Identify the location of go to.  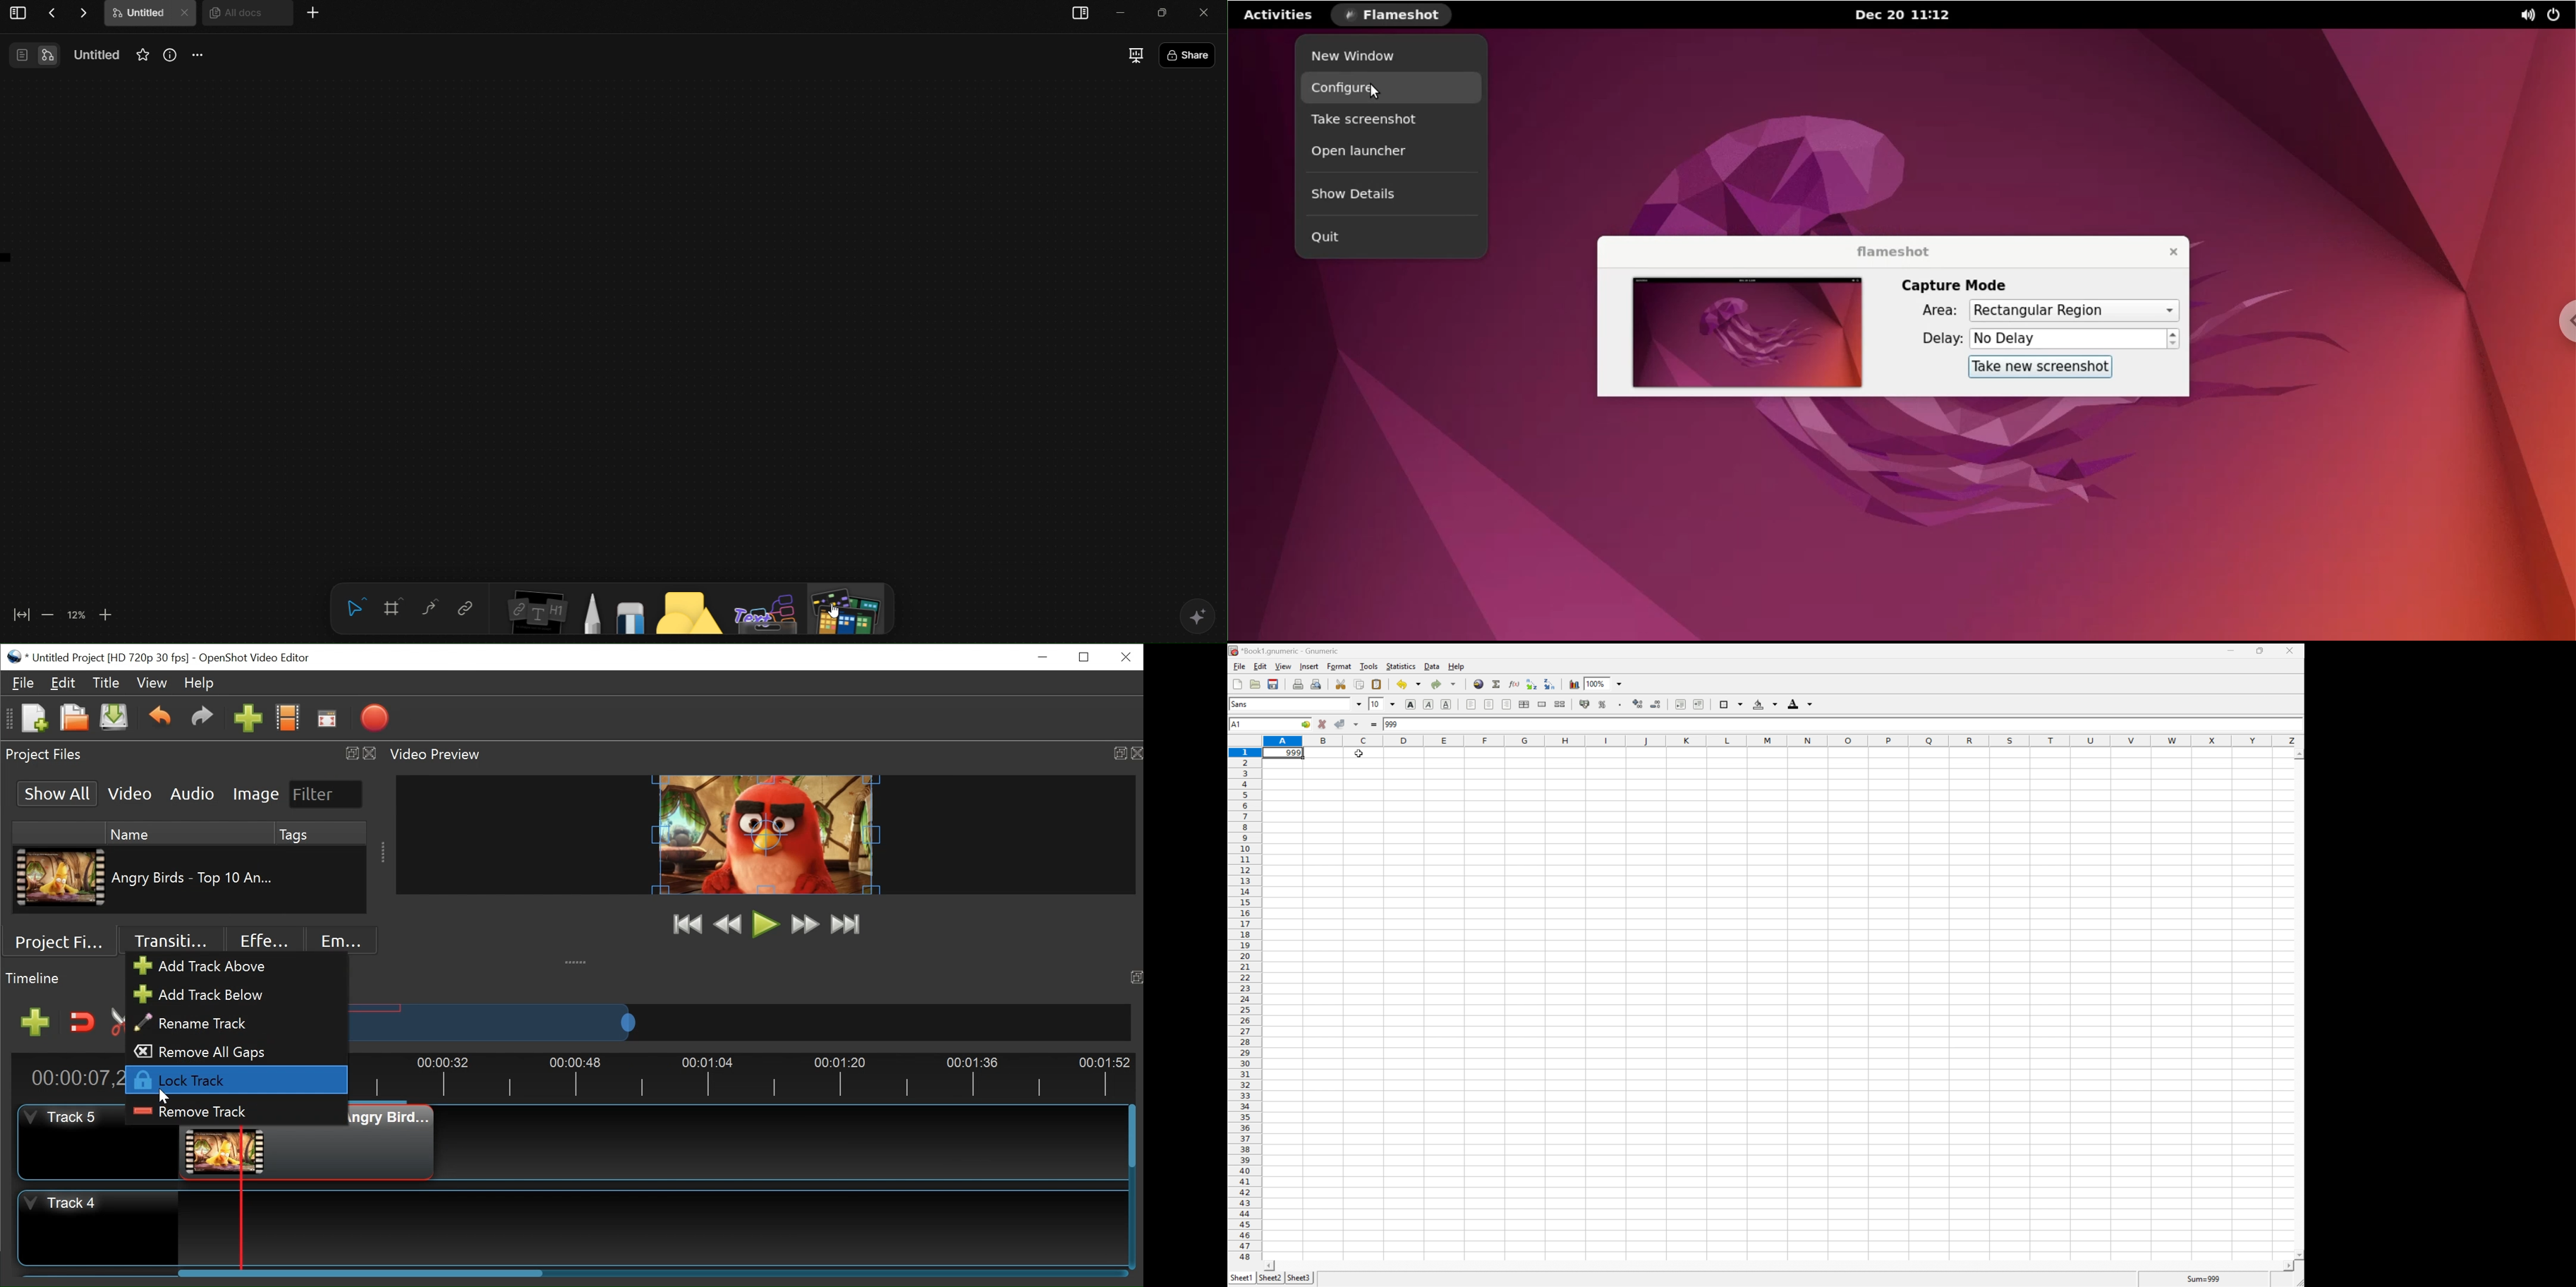
(1308, 724).